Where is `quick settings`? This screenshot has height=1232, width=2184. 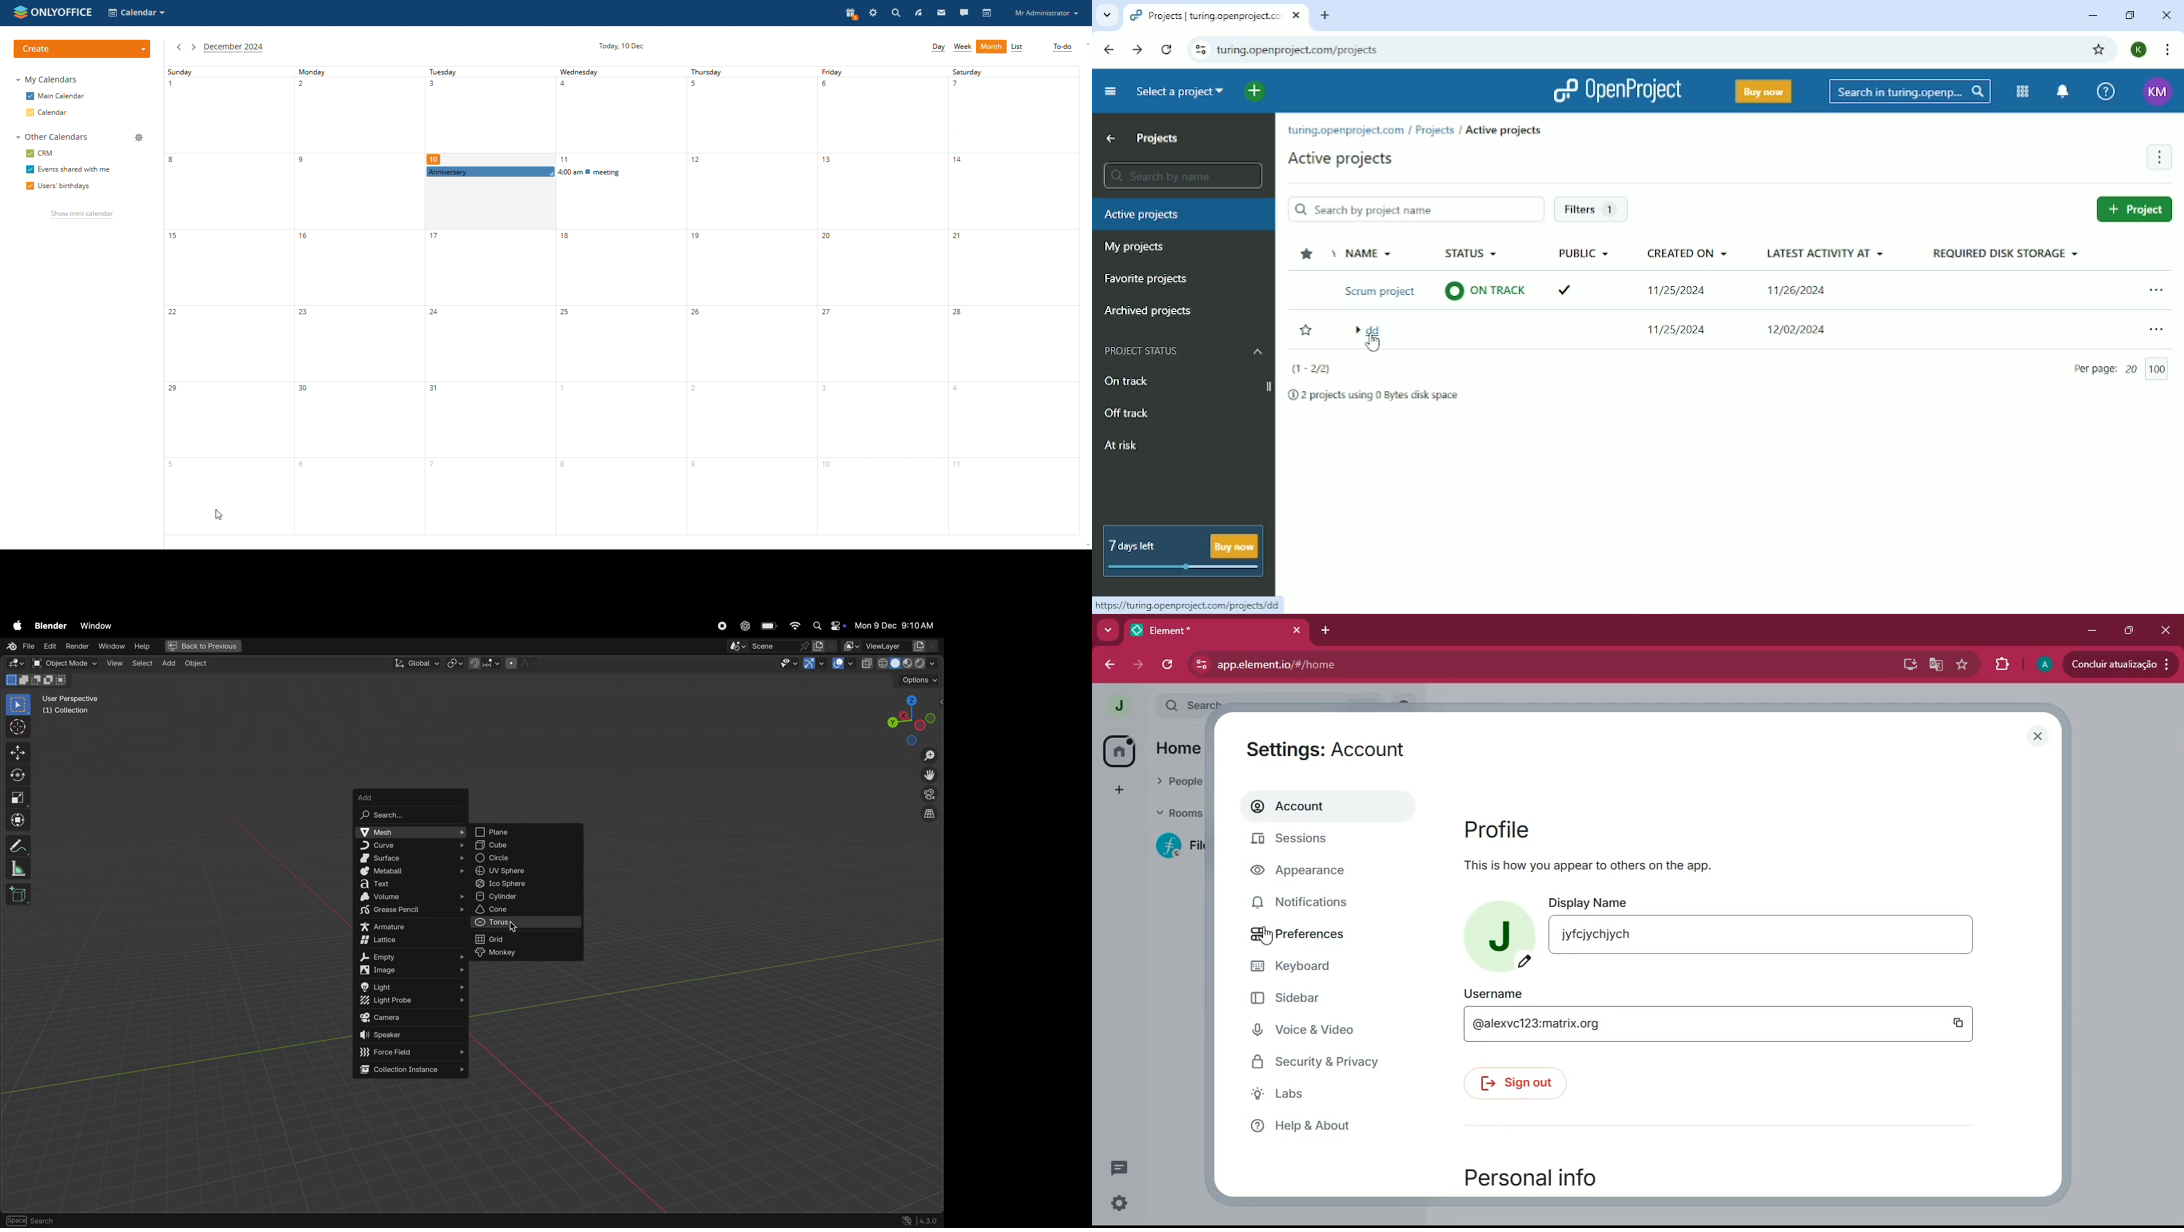 quick settings is located at coordinates (1120, 1205).